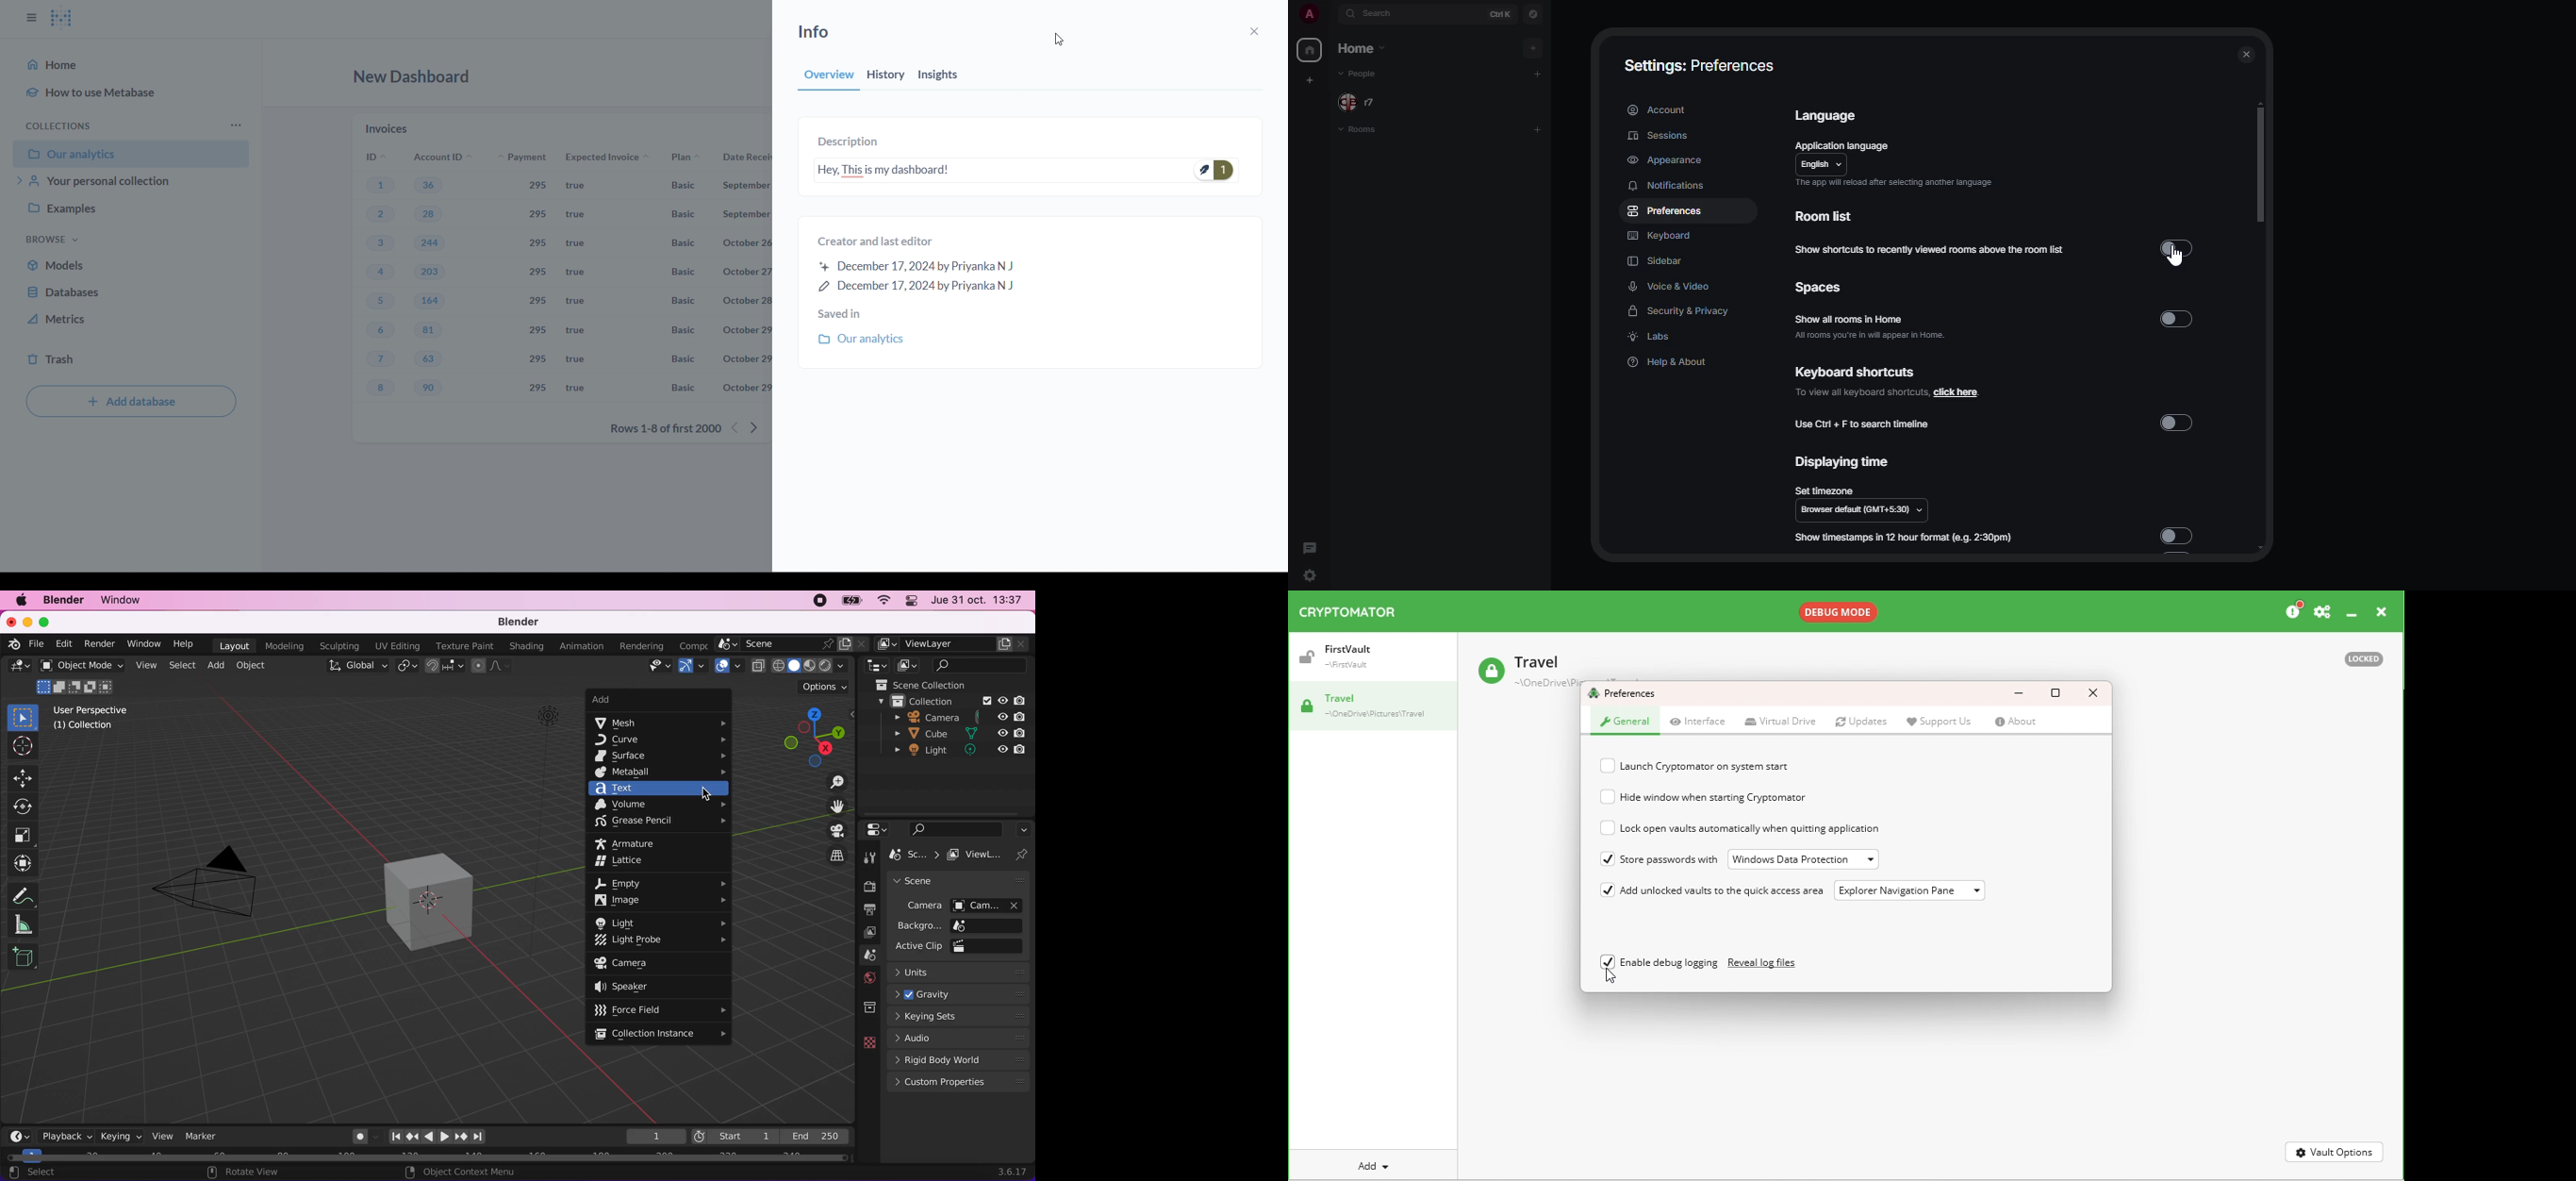  What do you see at coordinates (1673, 361) in the screenshot?
I see `help & about` at bounding box center [1673, 361].